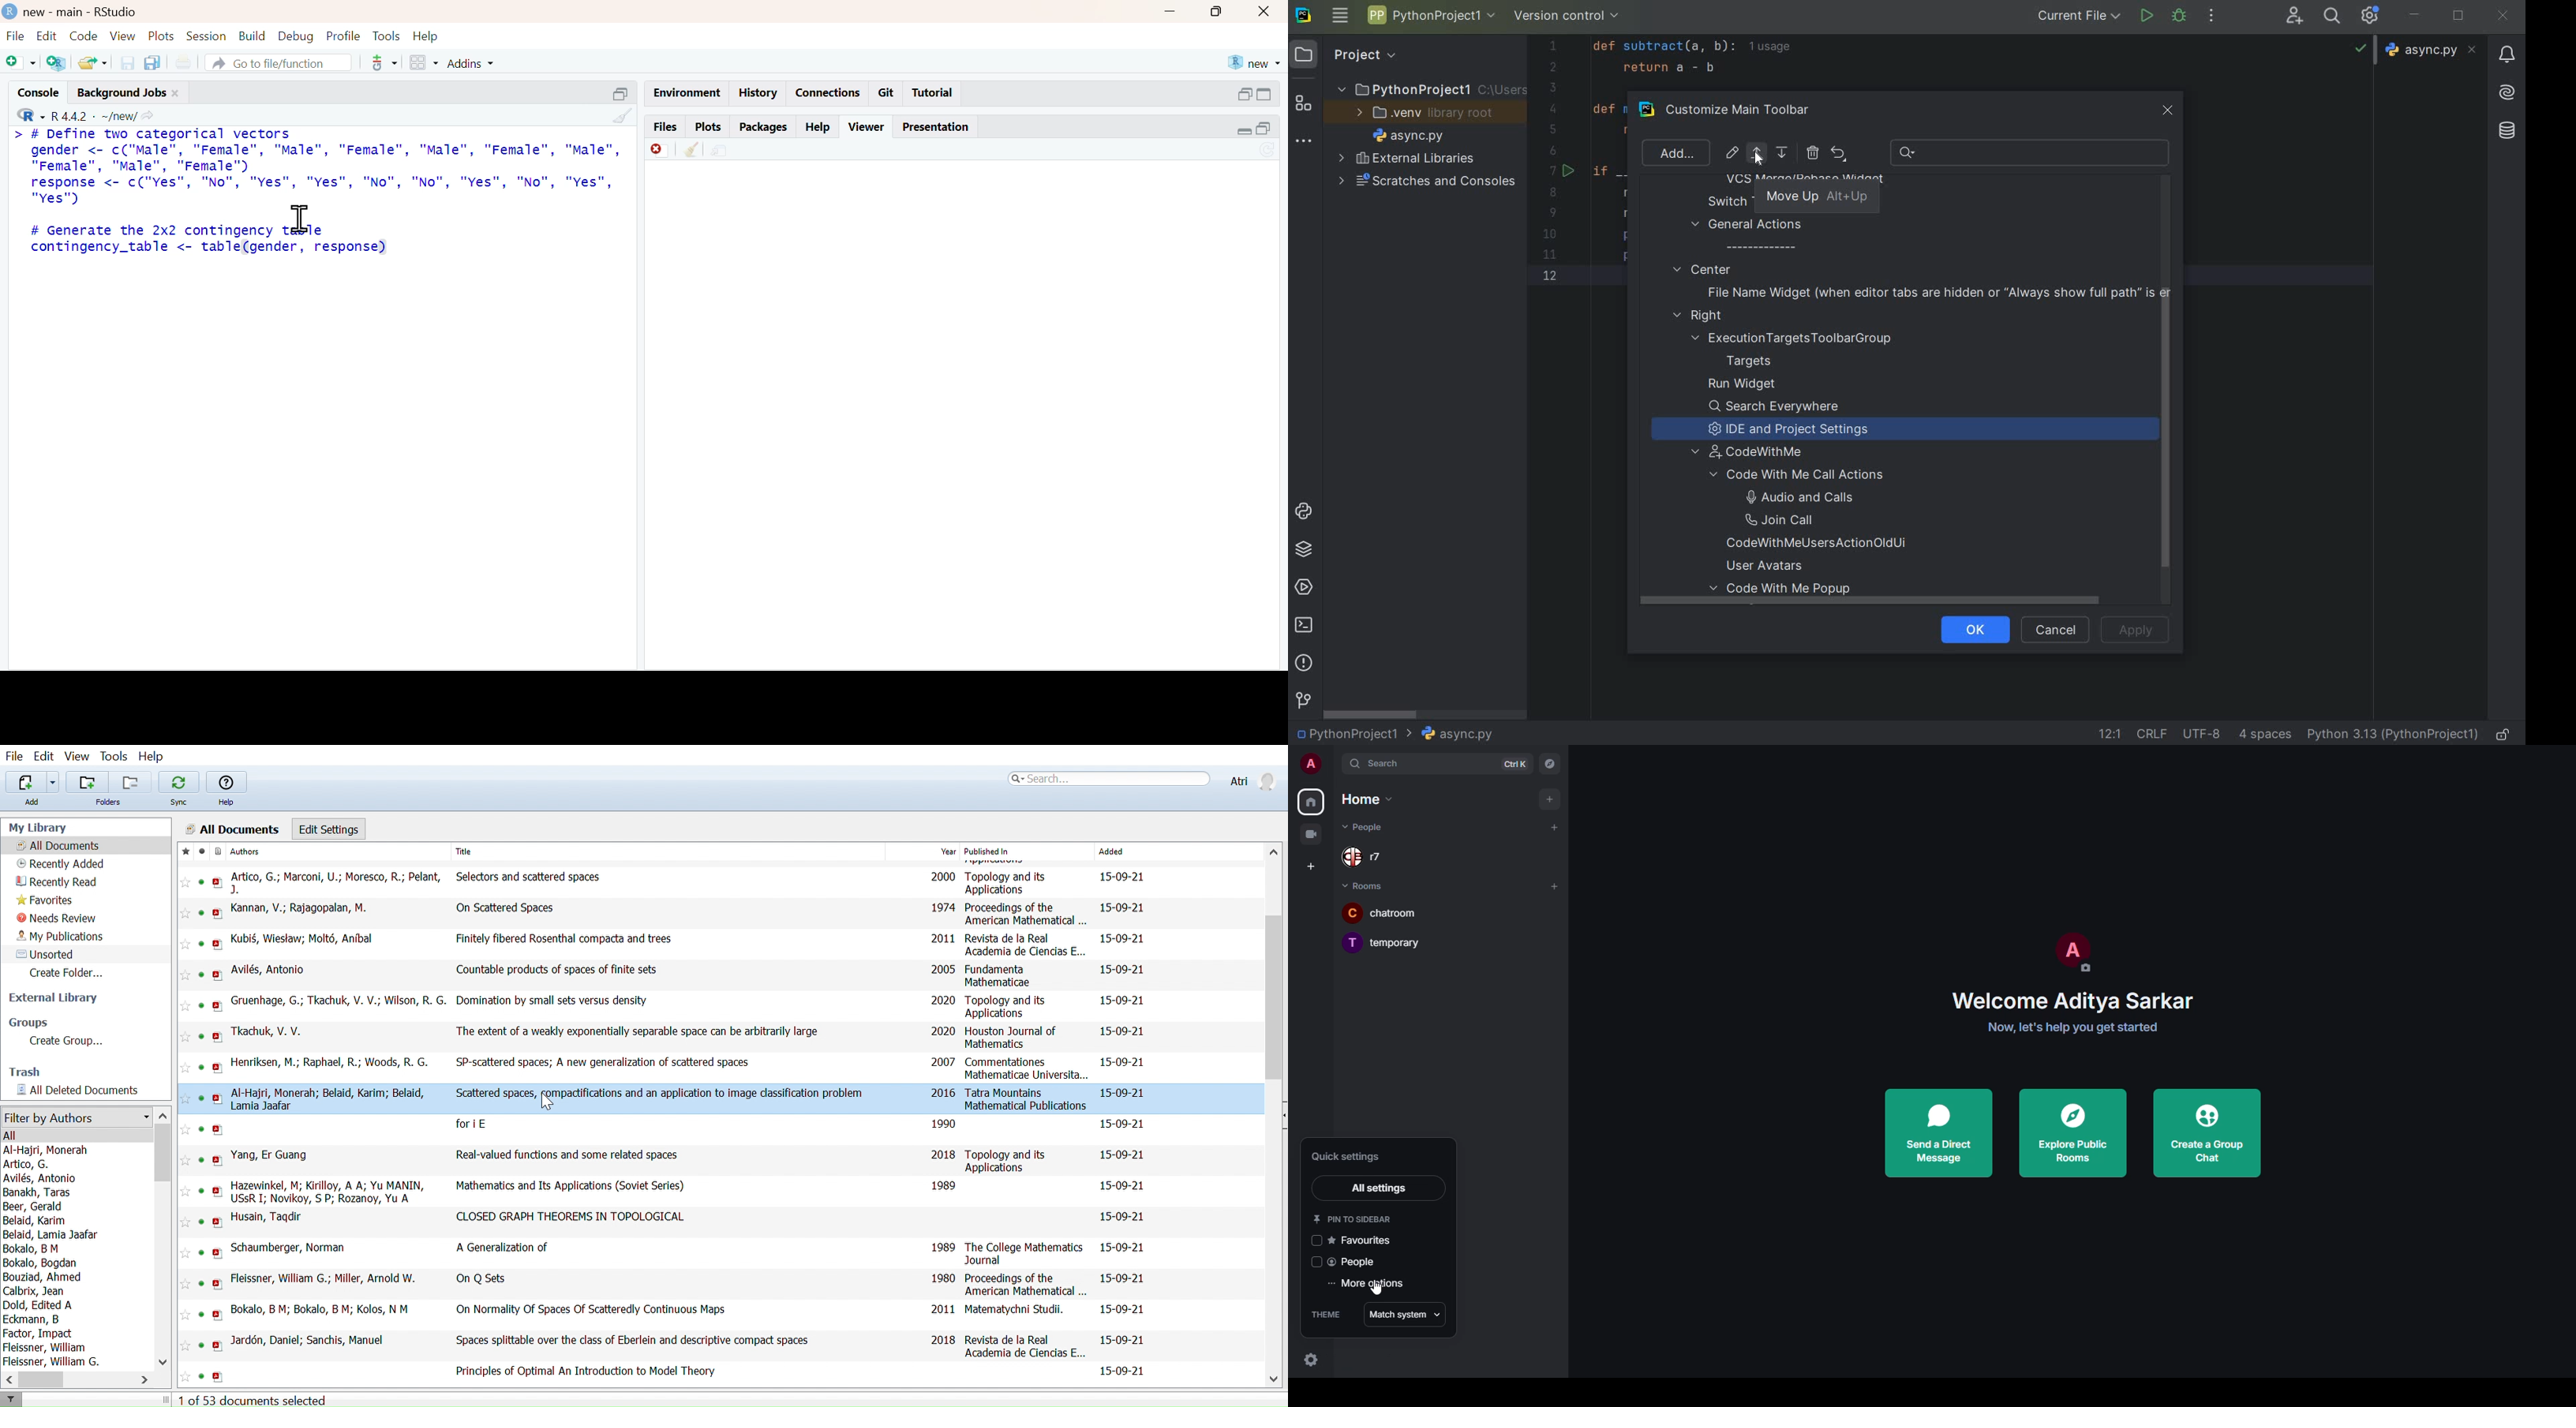  Describe the element at coordinates (1124, 1125) in the screenshot. I see `15-09-21` at that location.